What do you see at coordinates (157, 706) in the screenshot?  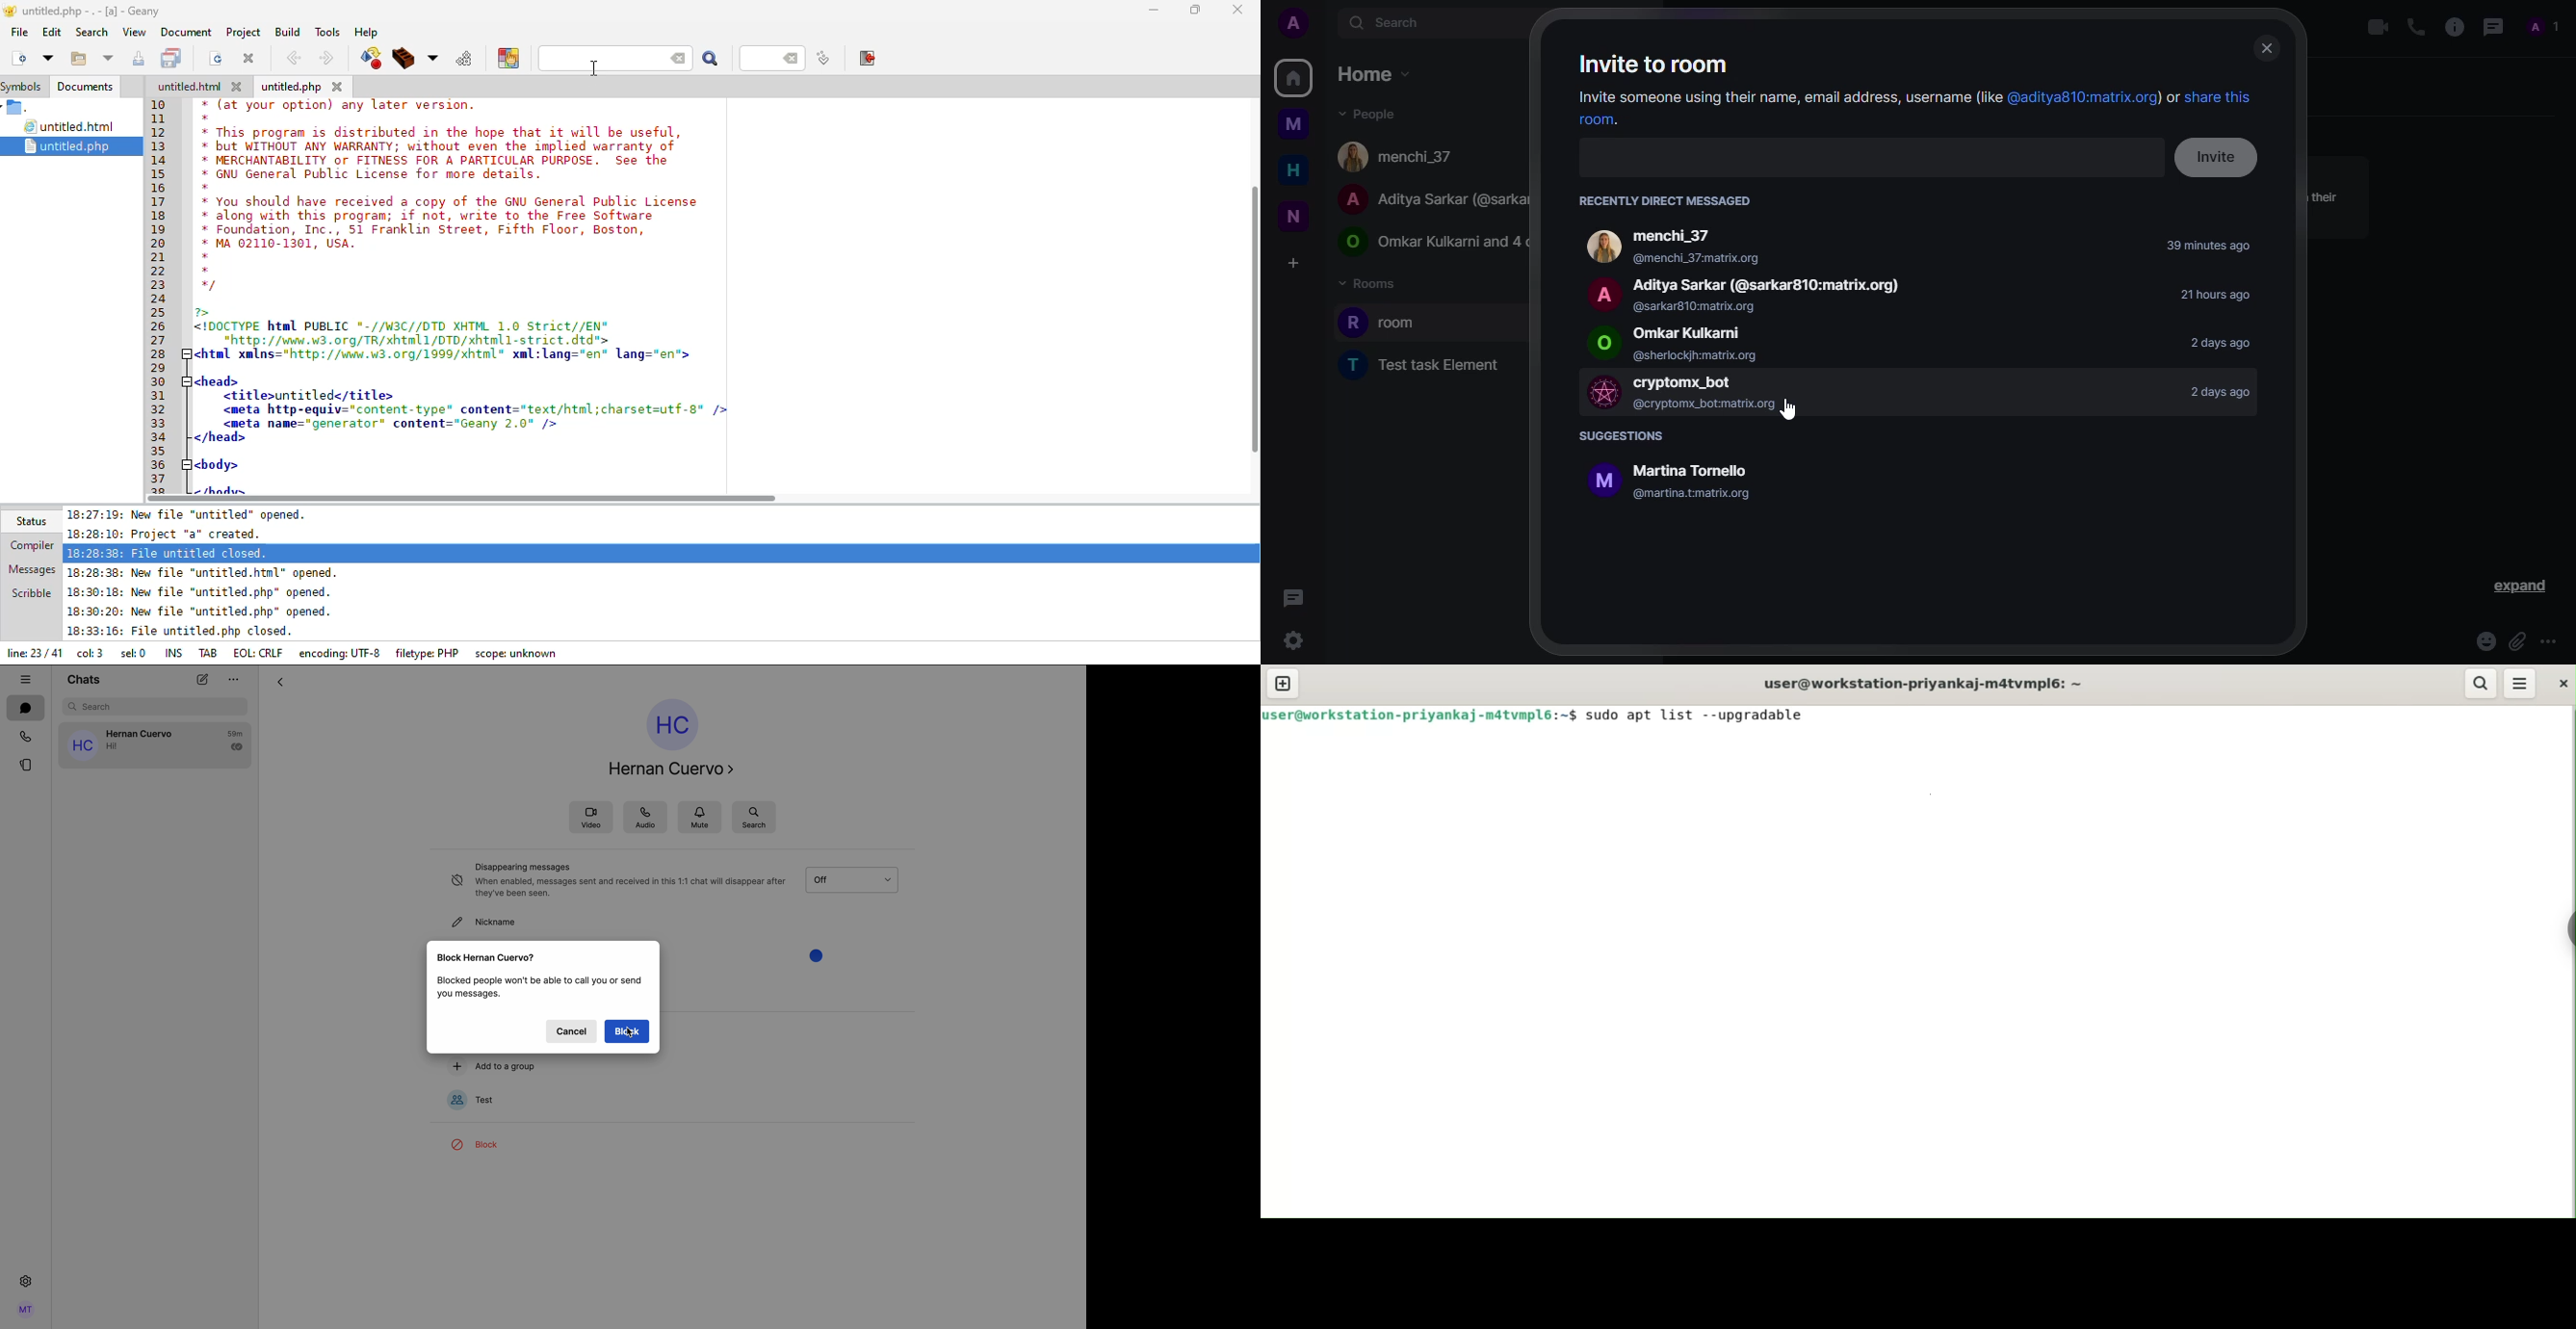 I see `search bar` at bounding box center [157, 706].